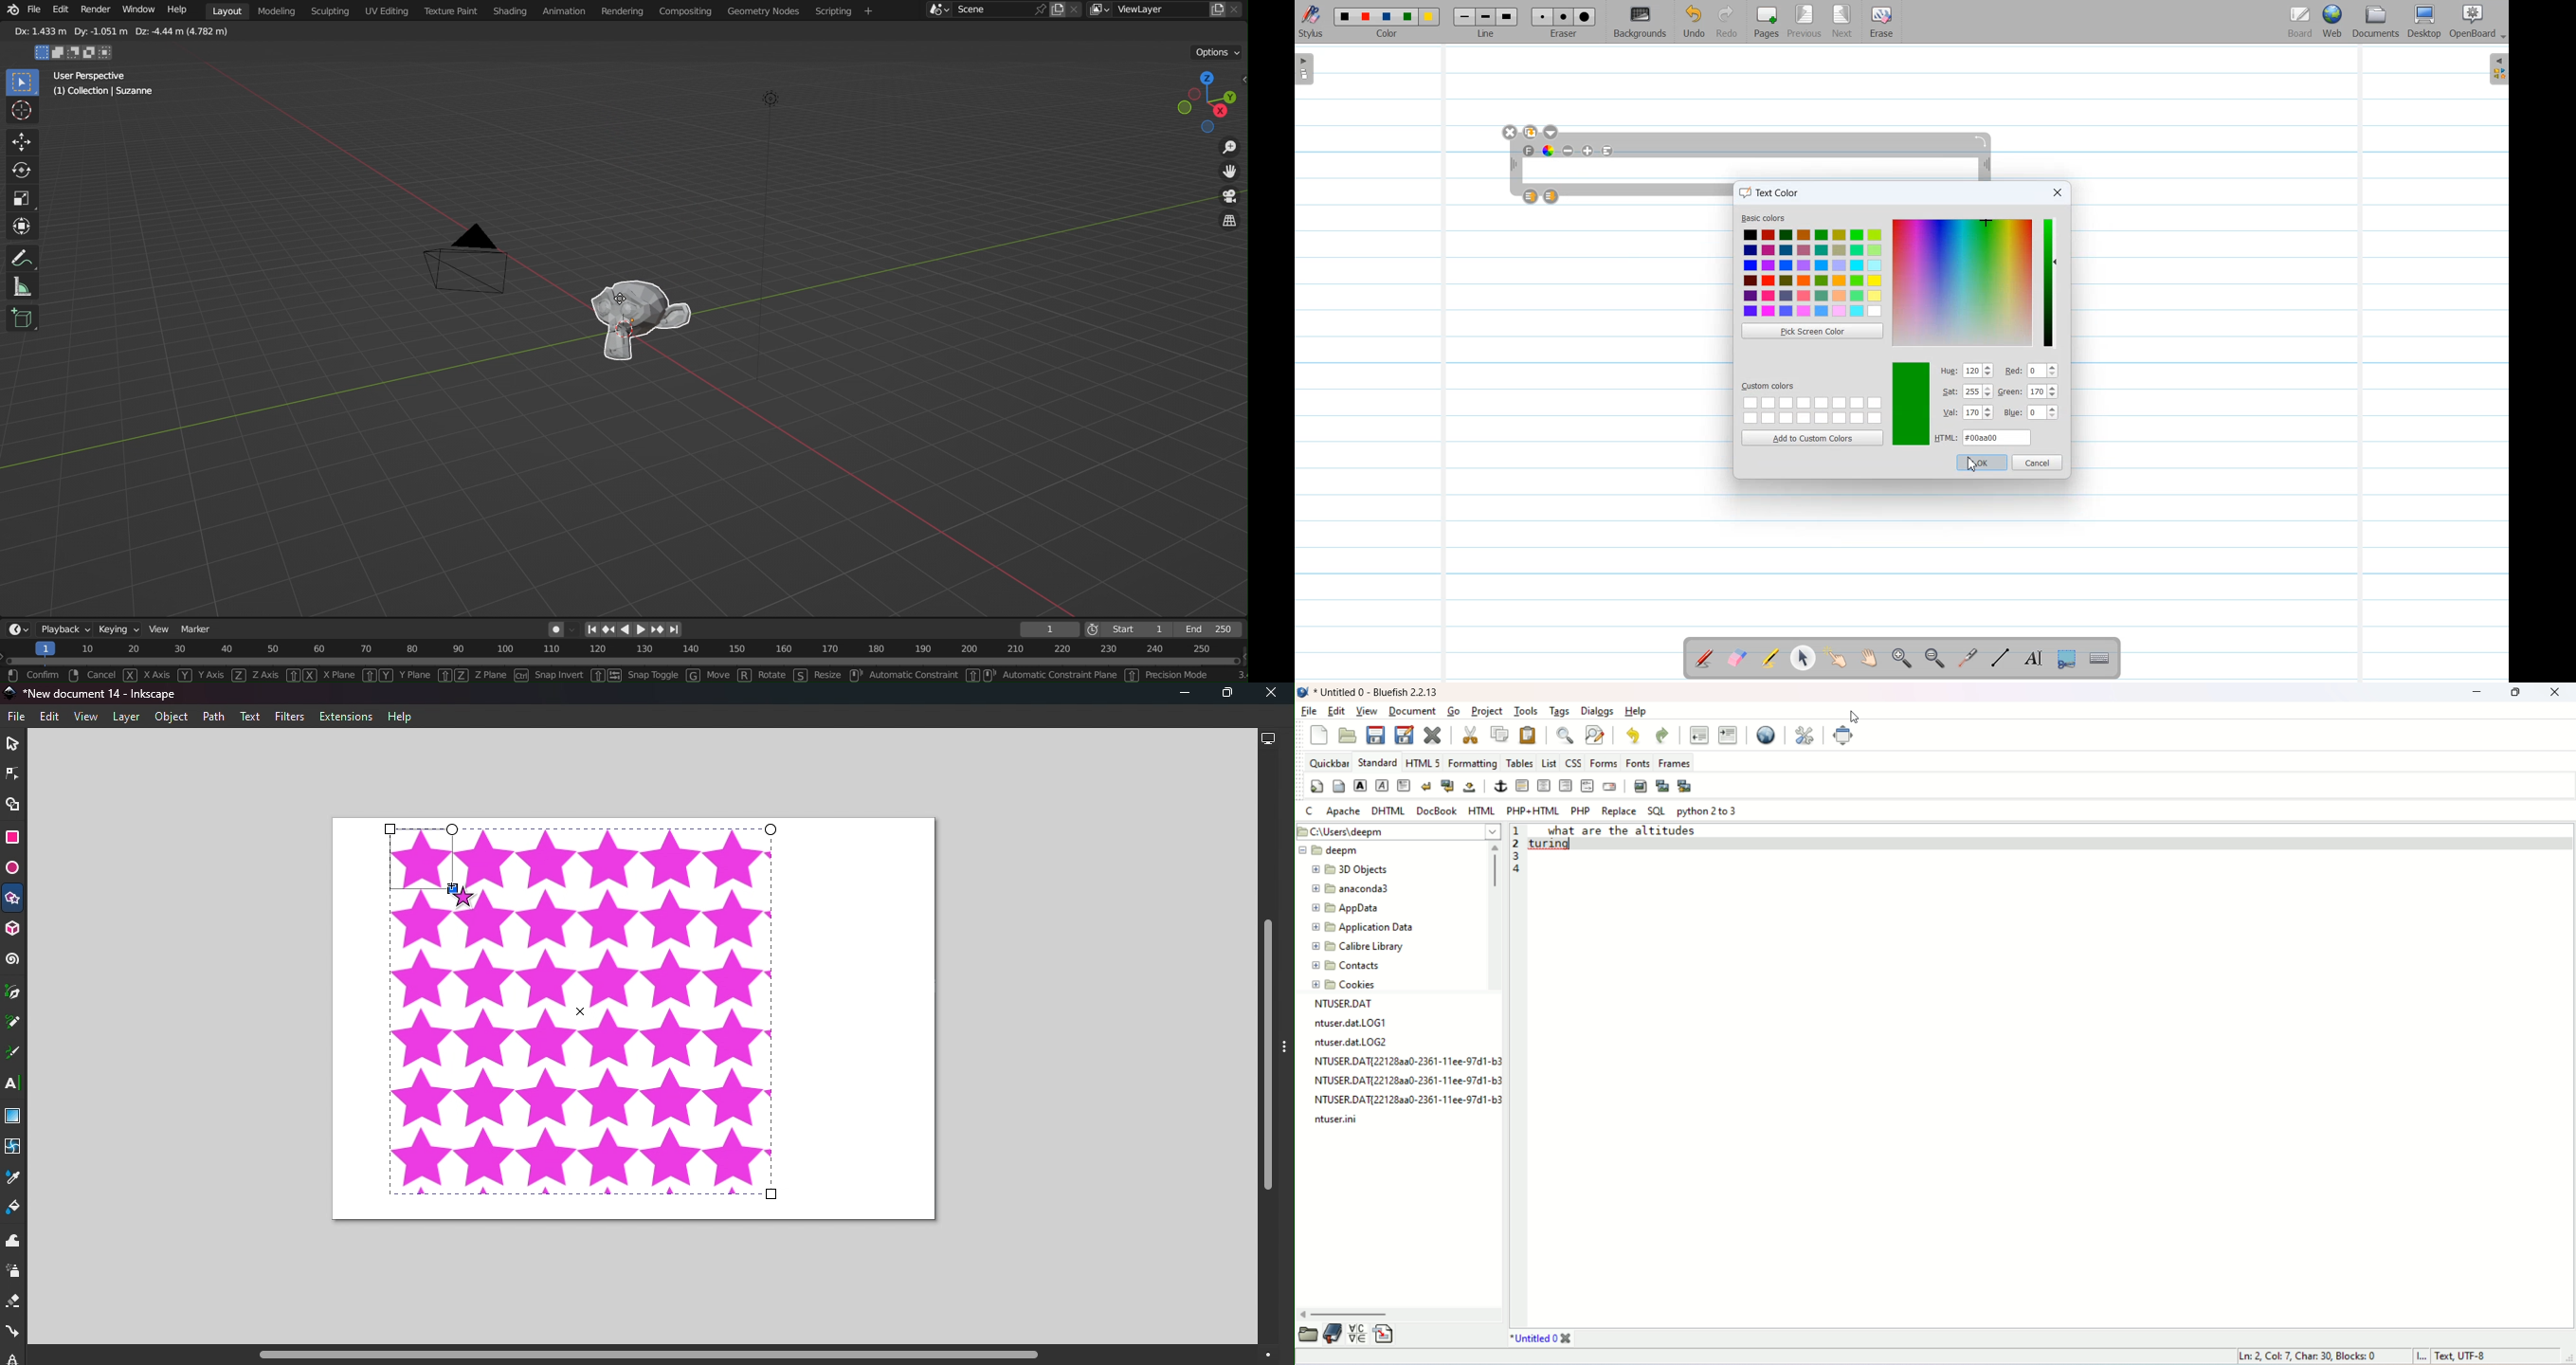  Describe the element at coordinates (720, 675) in the screenshot. I see `move` at that location.